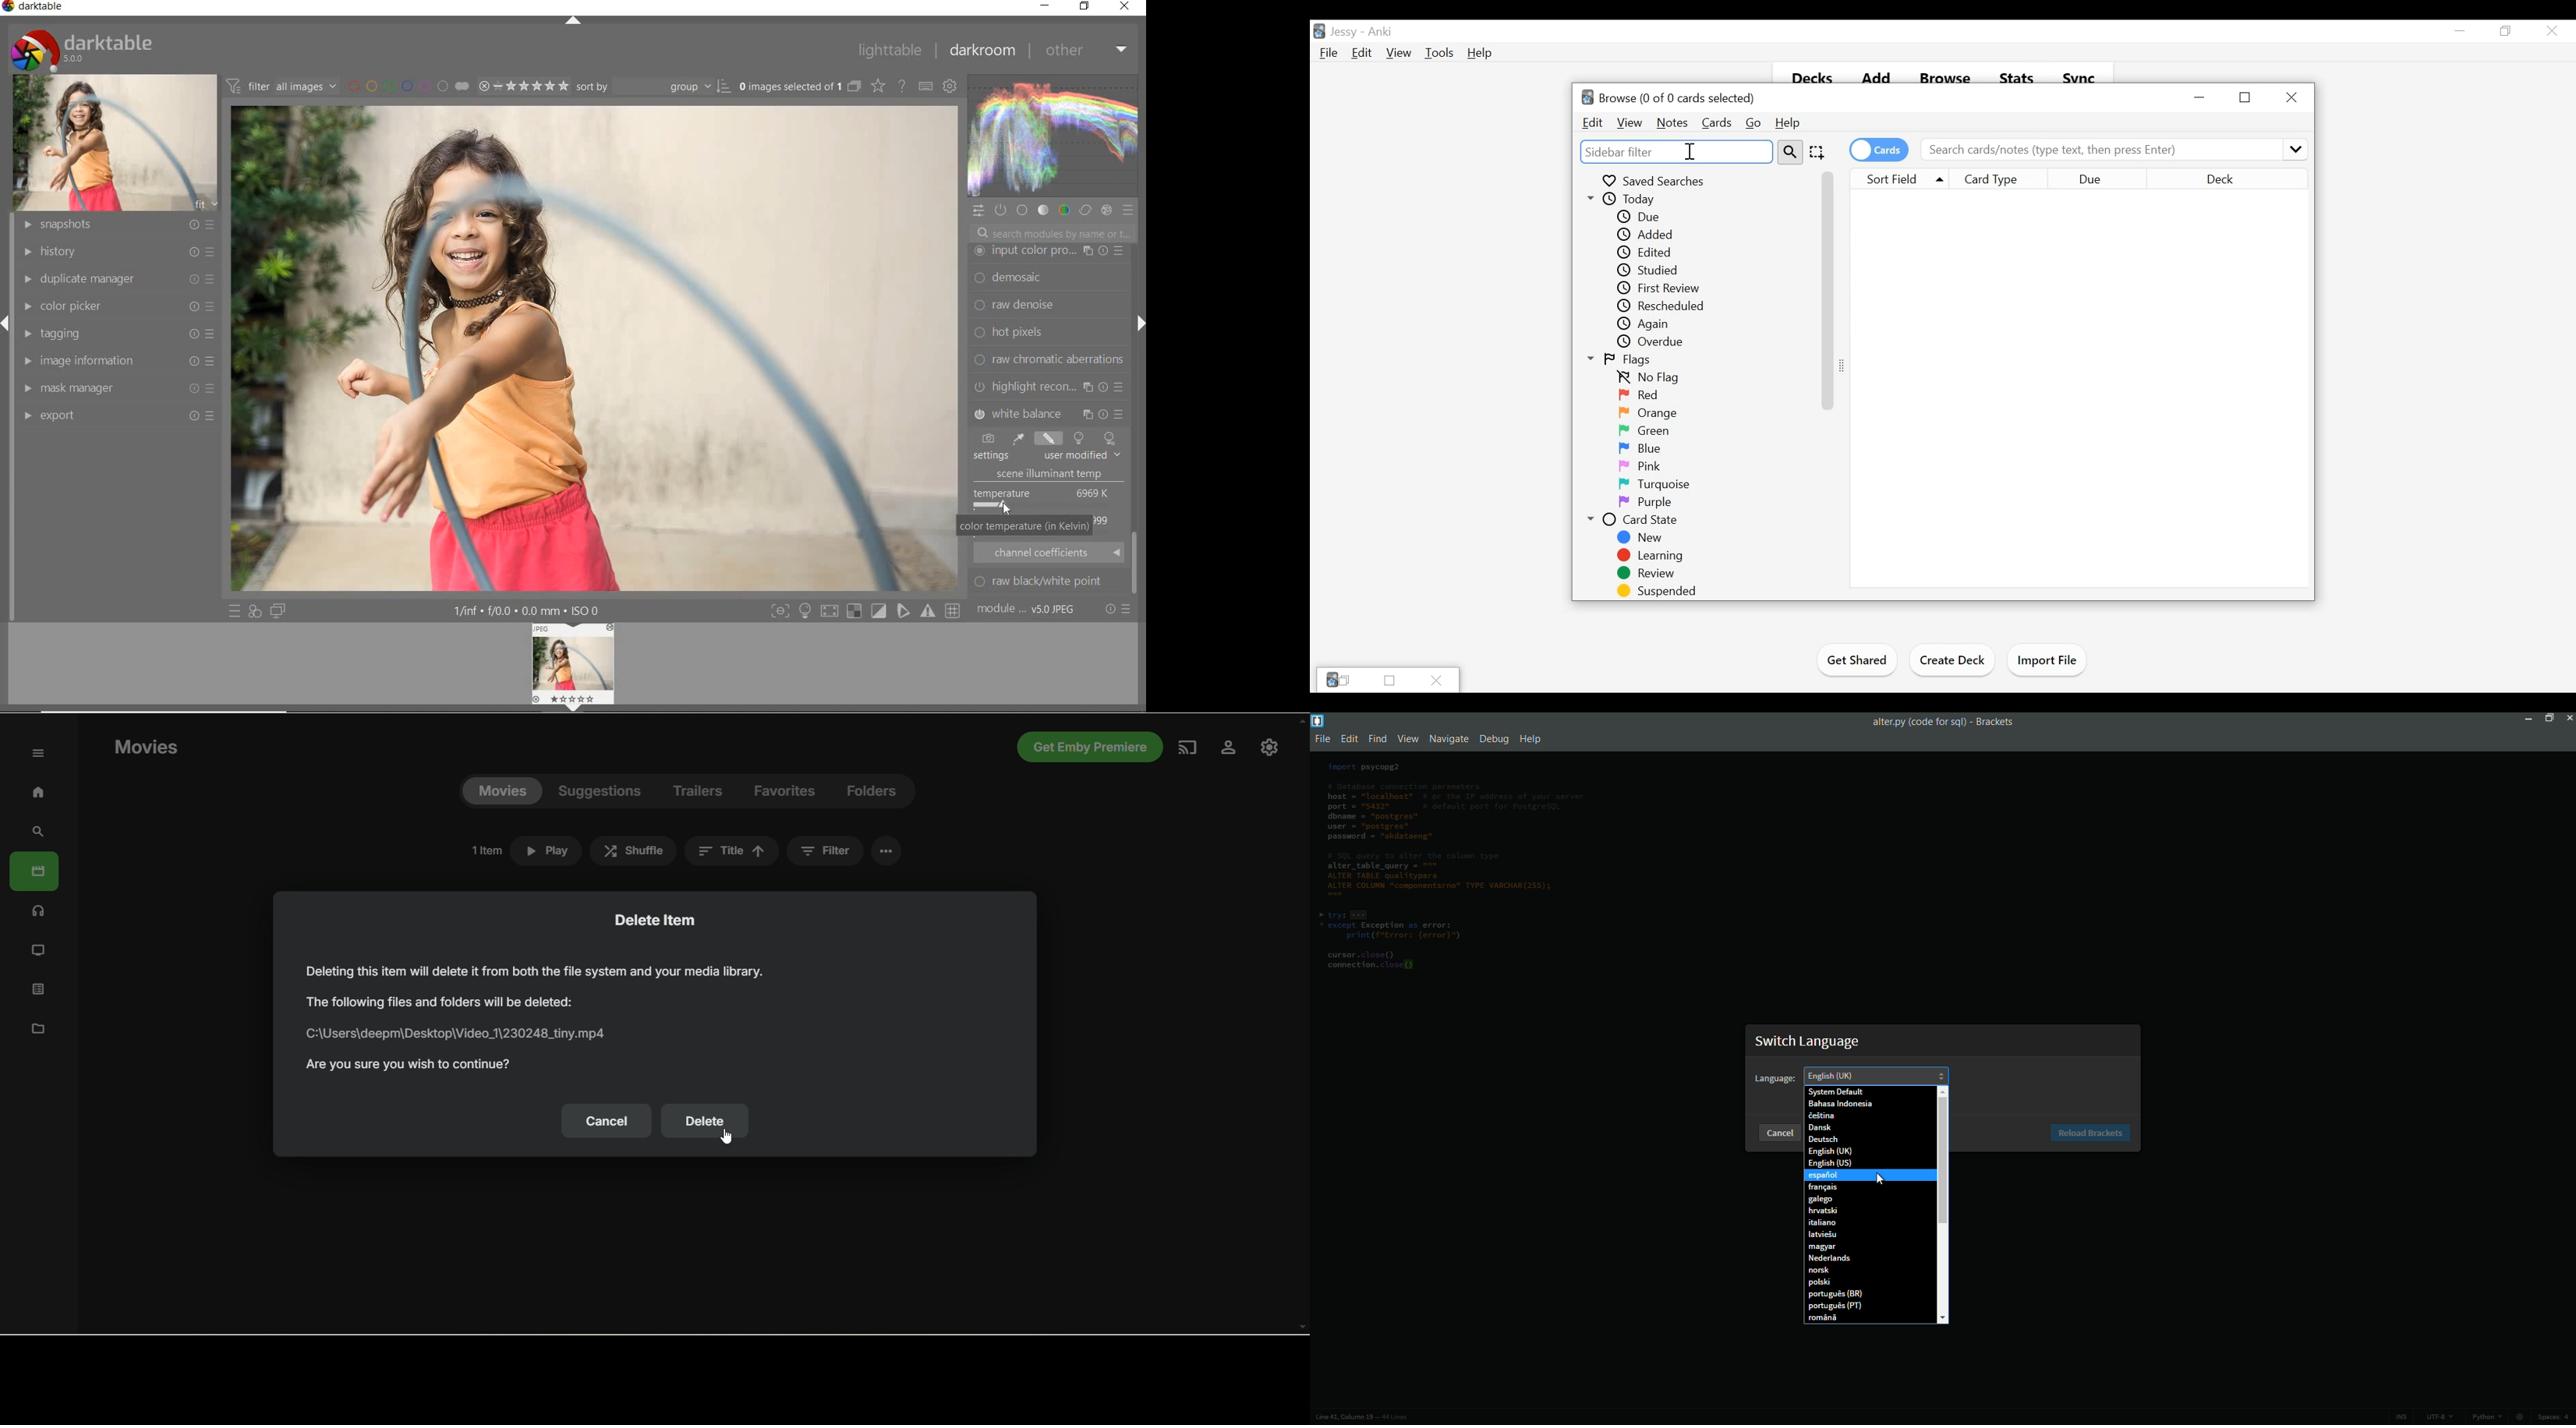 This screenshot has width=2576, height=1428. I want to click on Expand, so click(39, 754).